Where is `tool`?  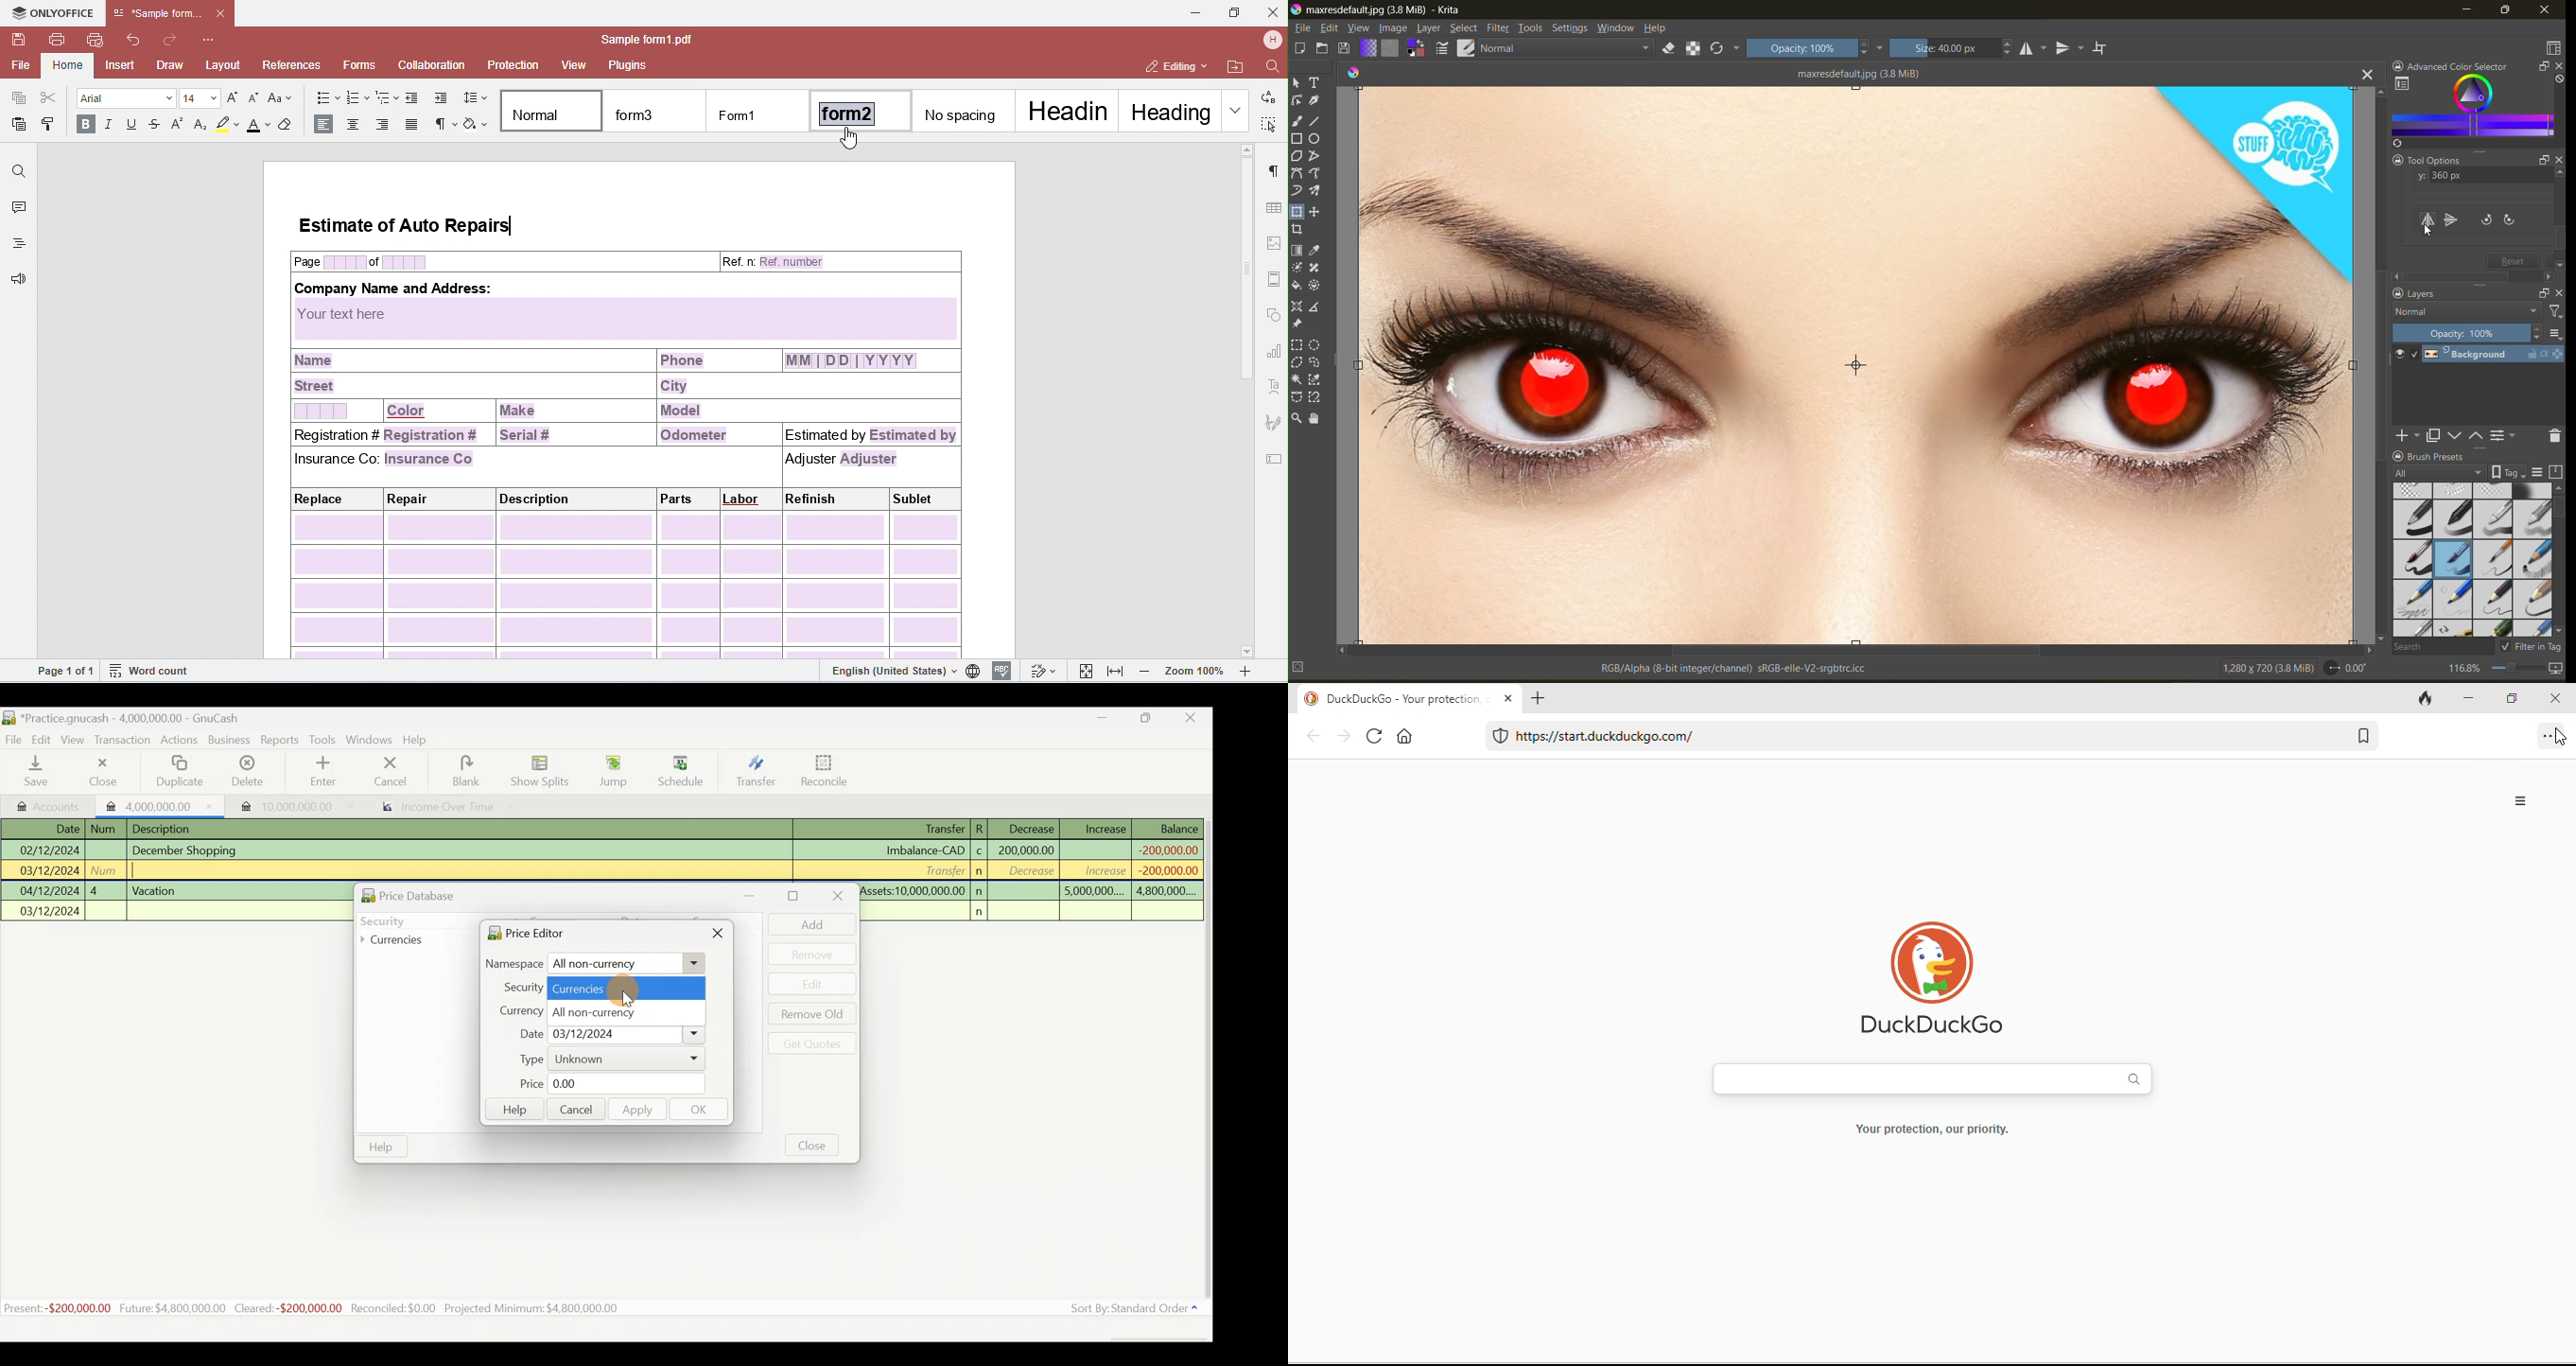 tool is located at coordinates (1297, 122).